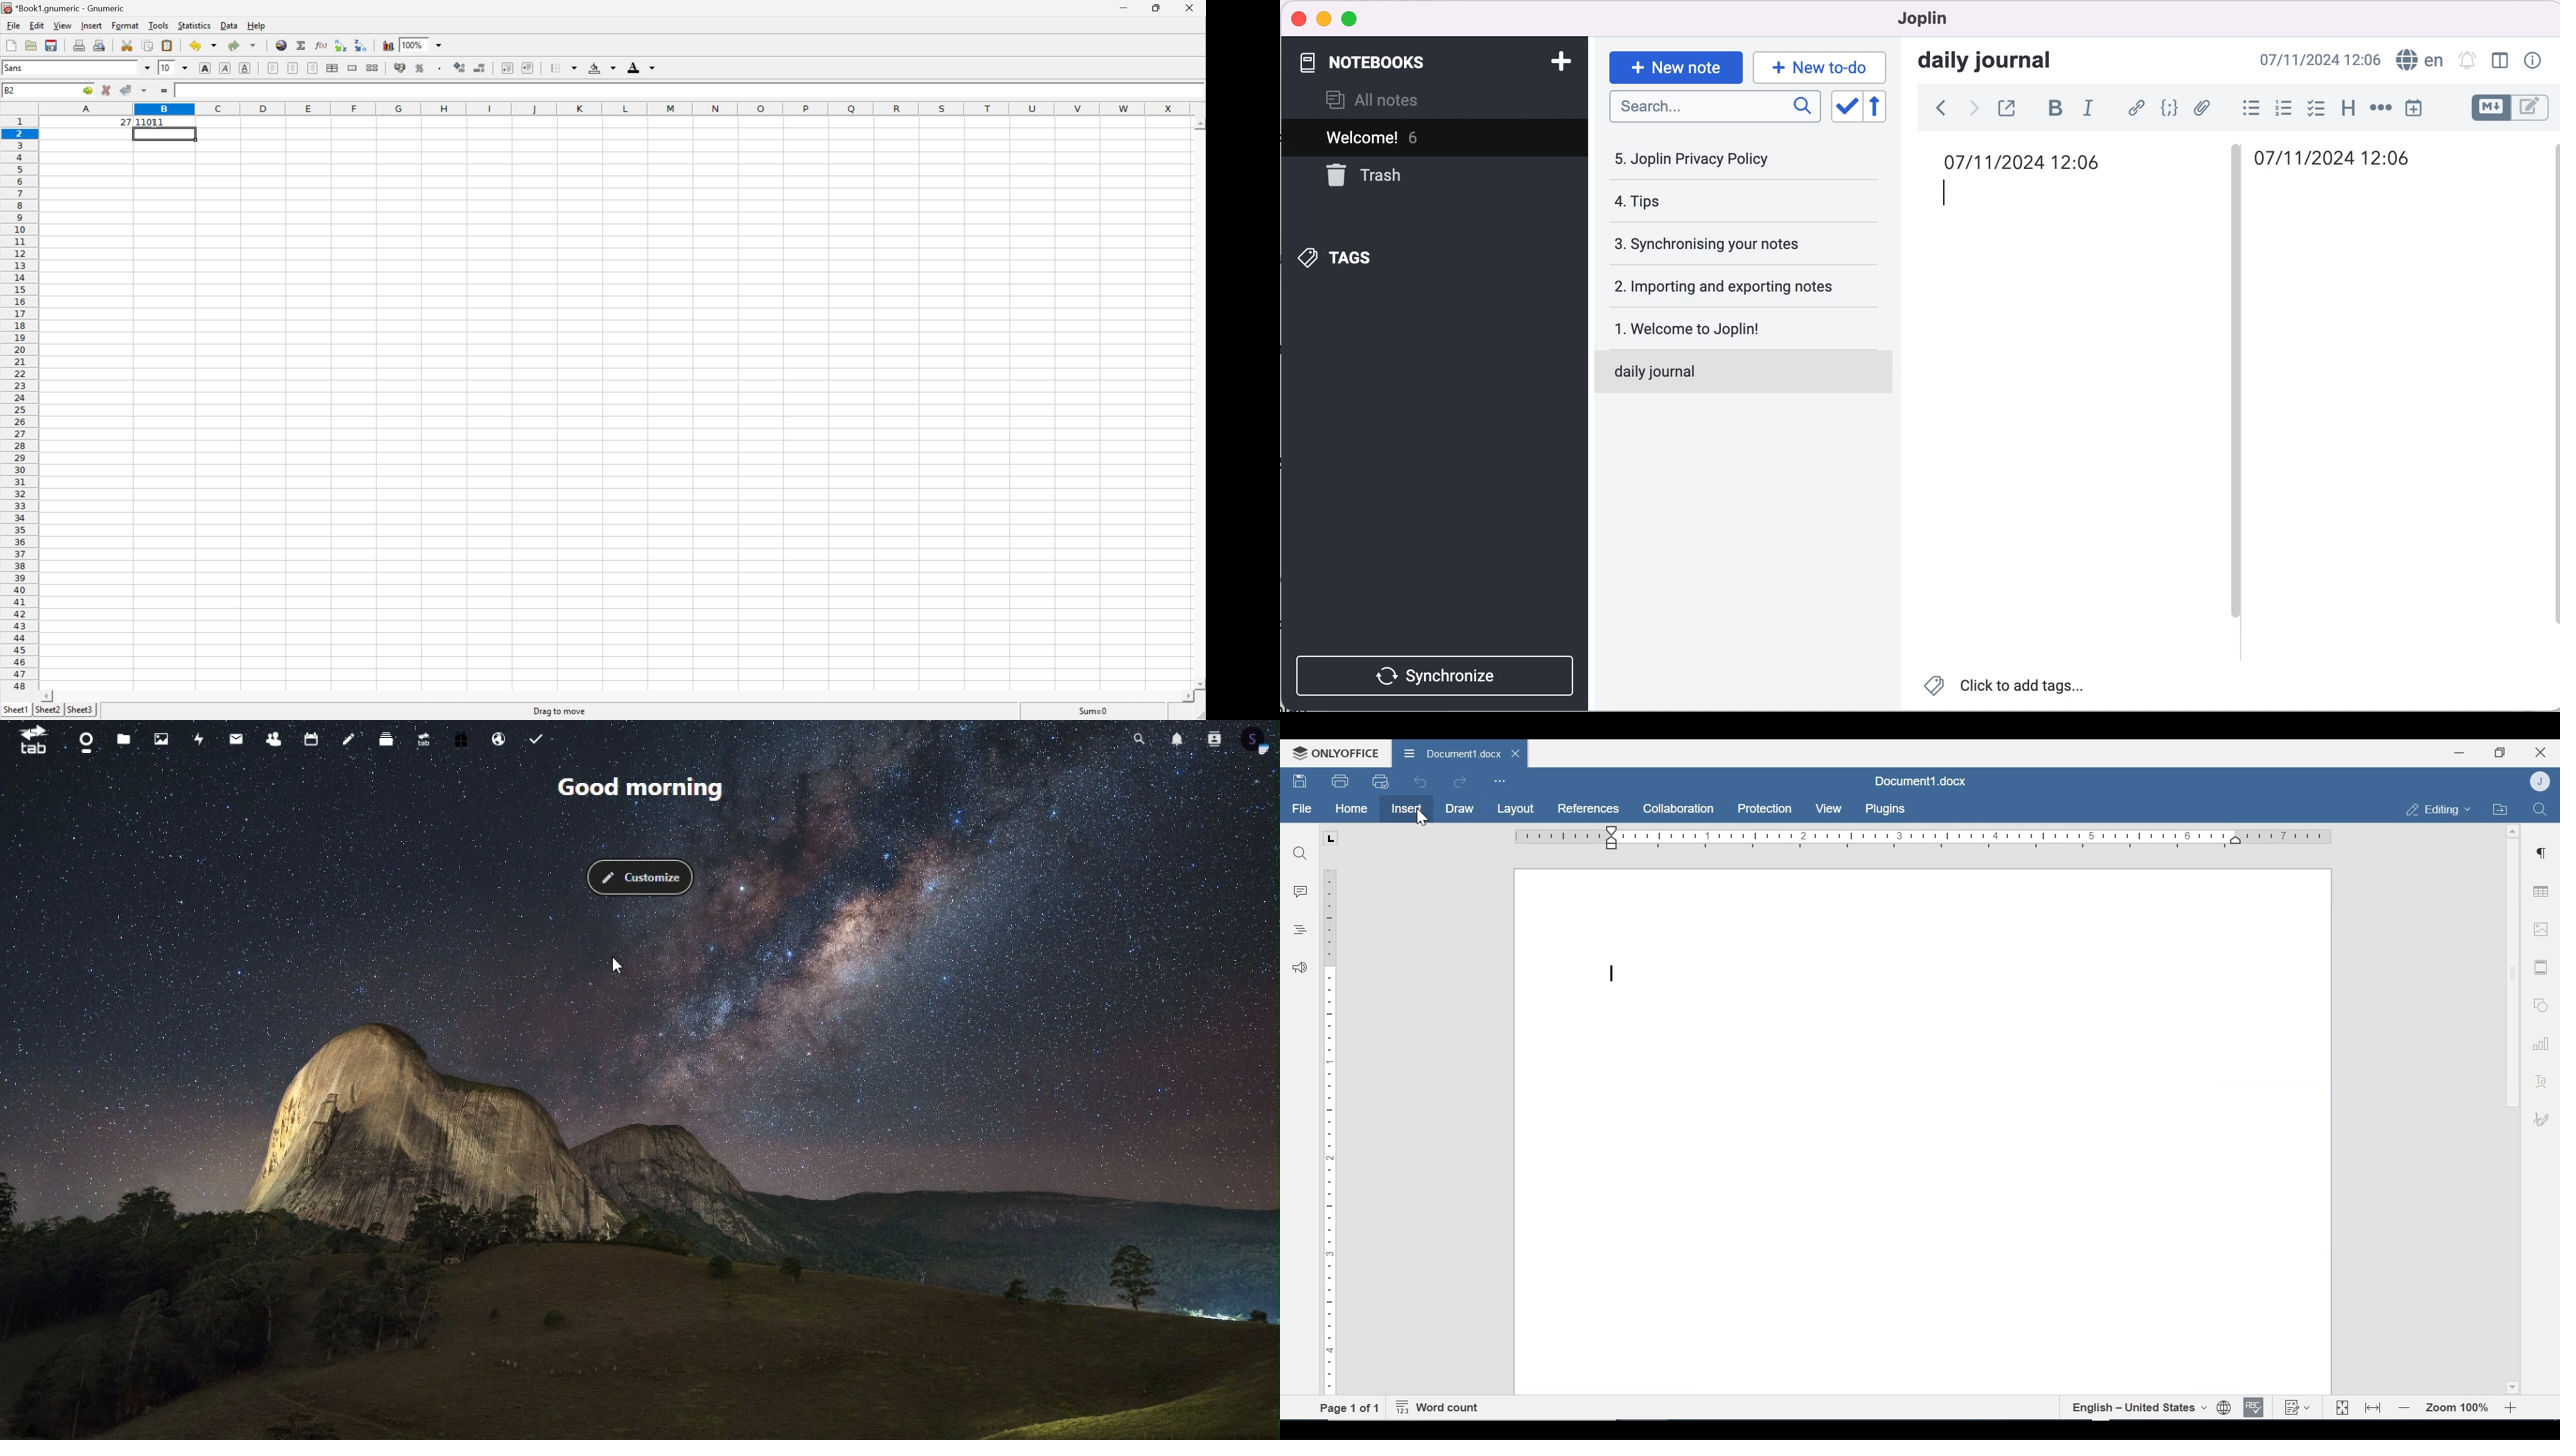  What do you see at coordinates (1094, 711) in the screenshot?
I see `Sum = 27` at bounding box center [1094, 711].